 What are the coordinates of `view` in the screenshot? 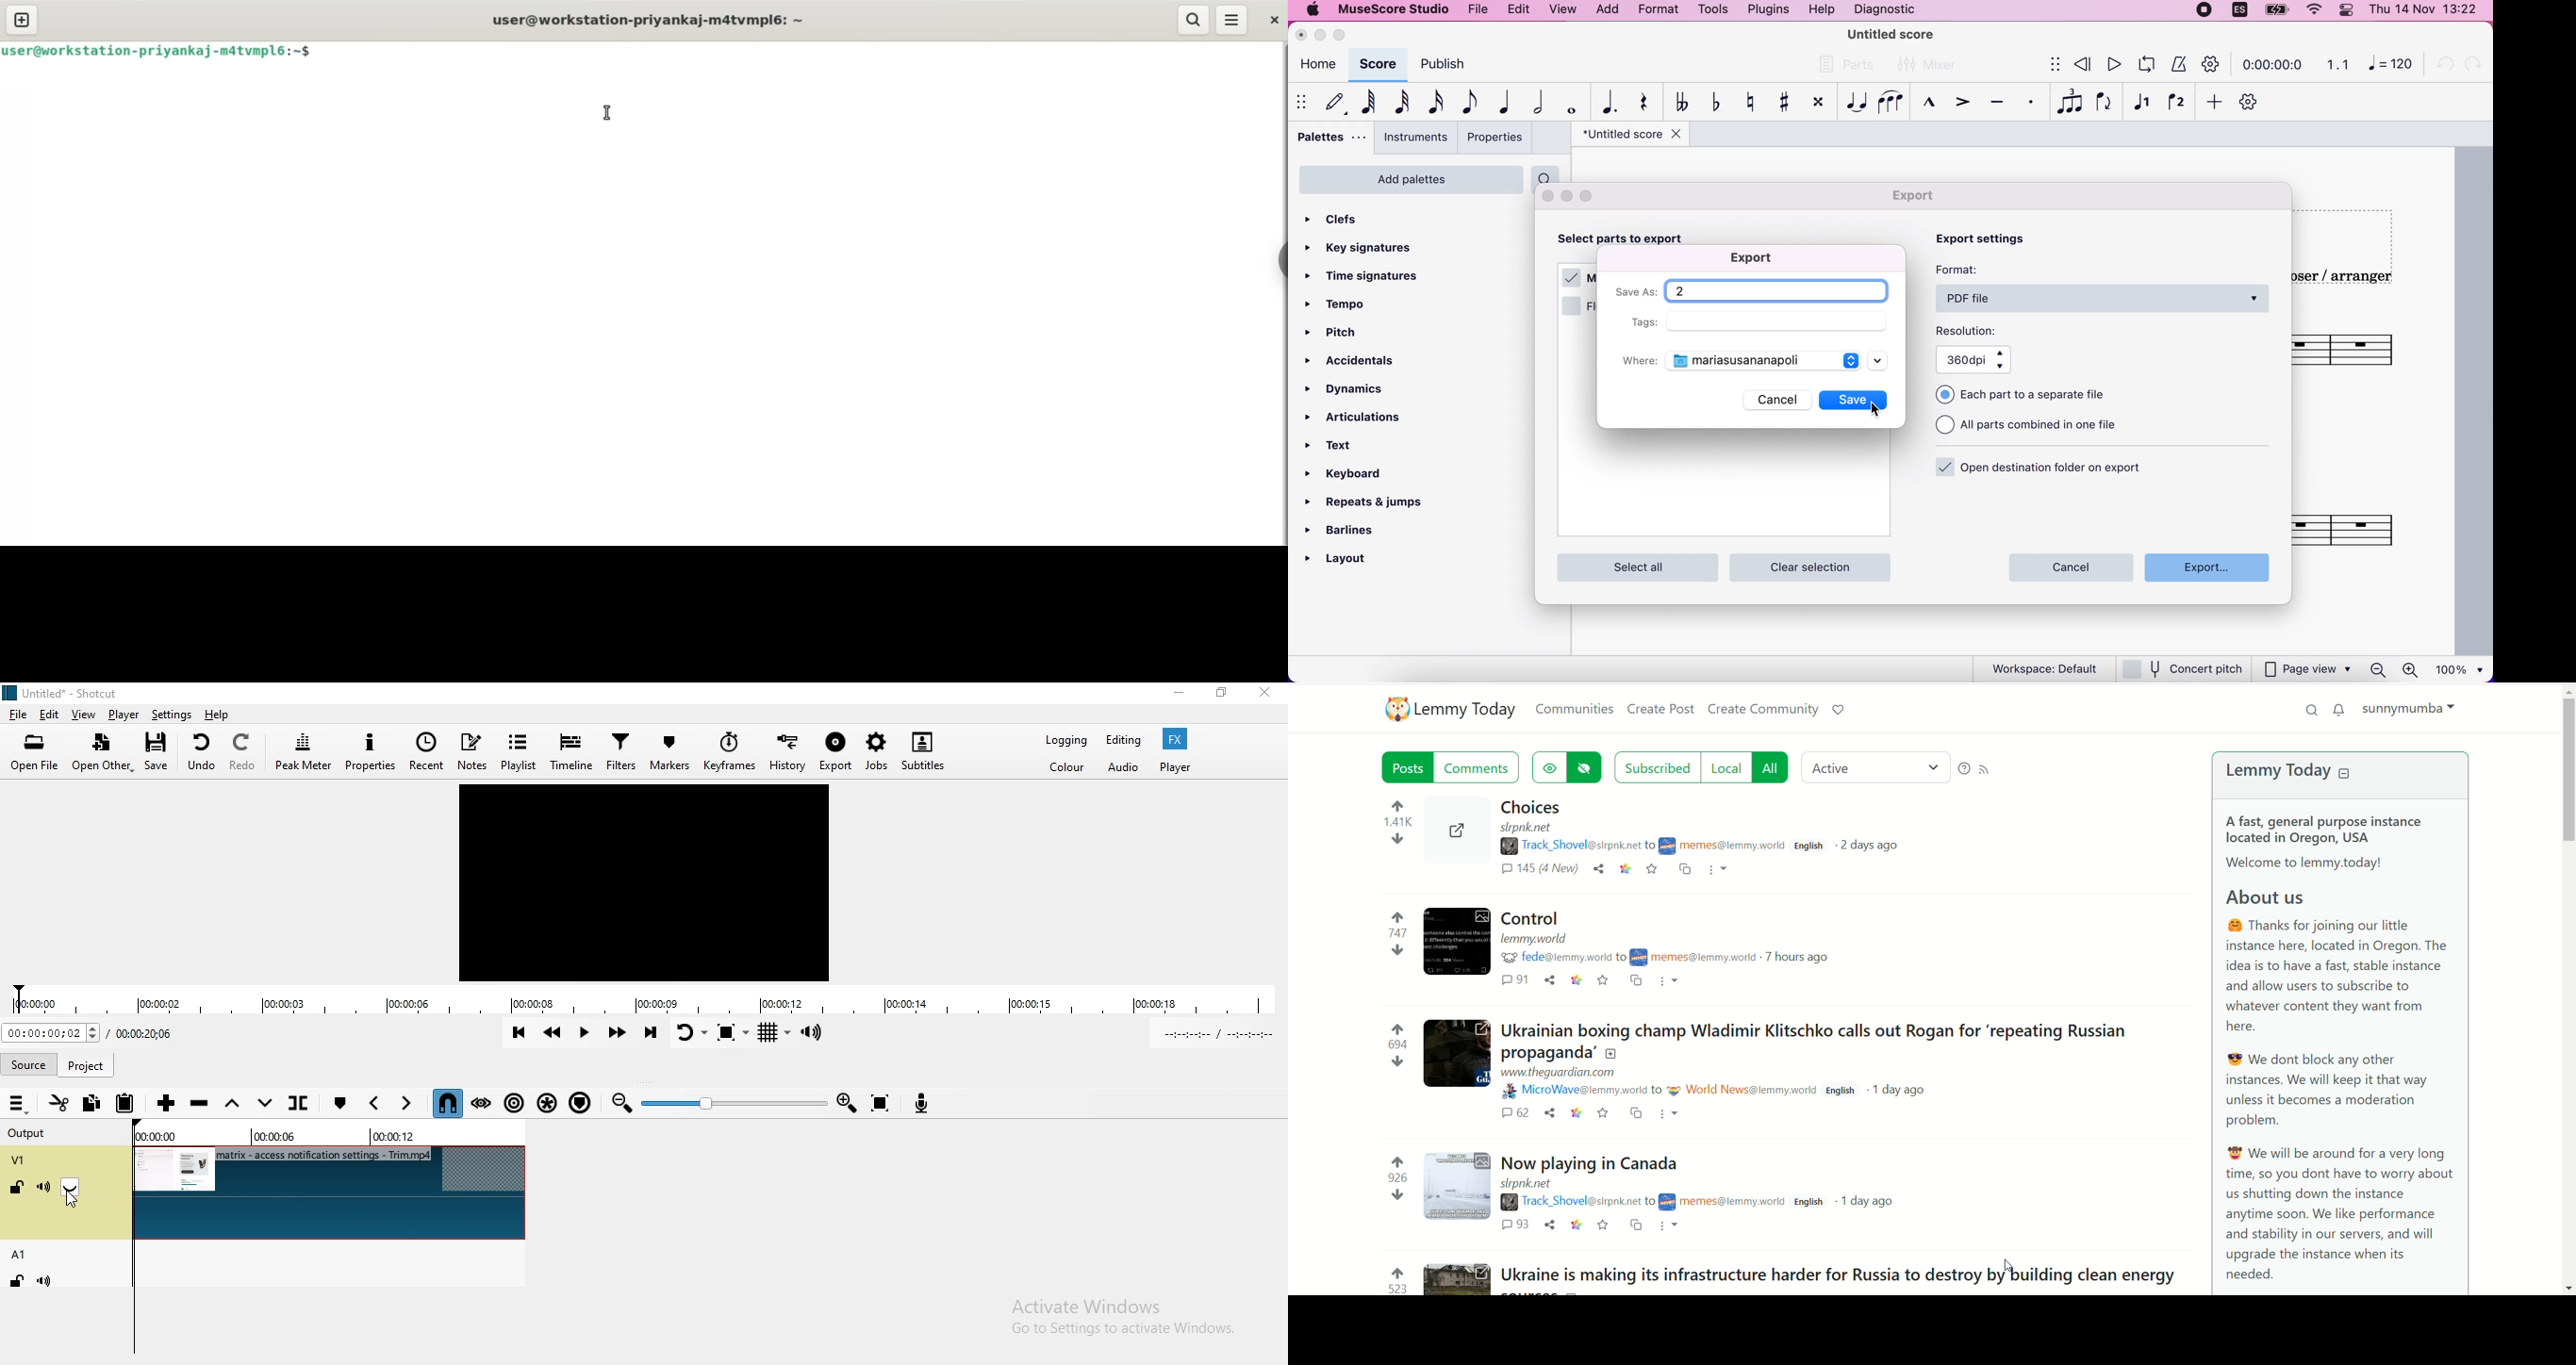 It's located at (1561, 11).